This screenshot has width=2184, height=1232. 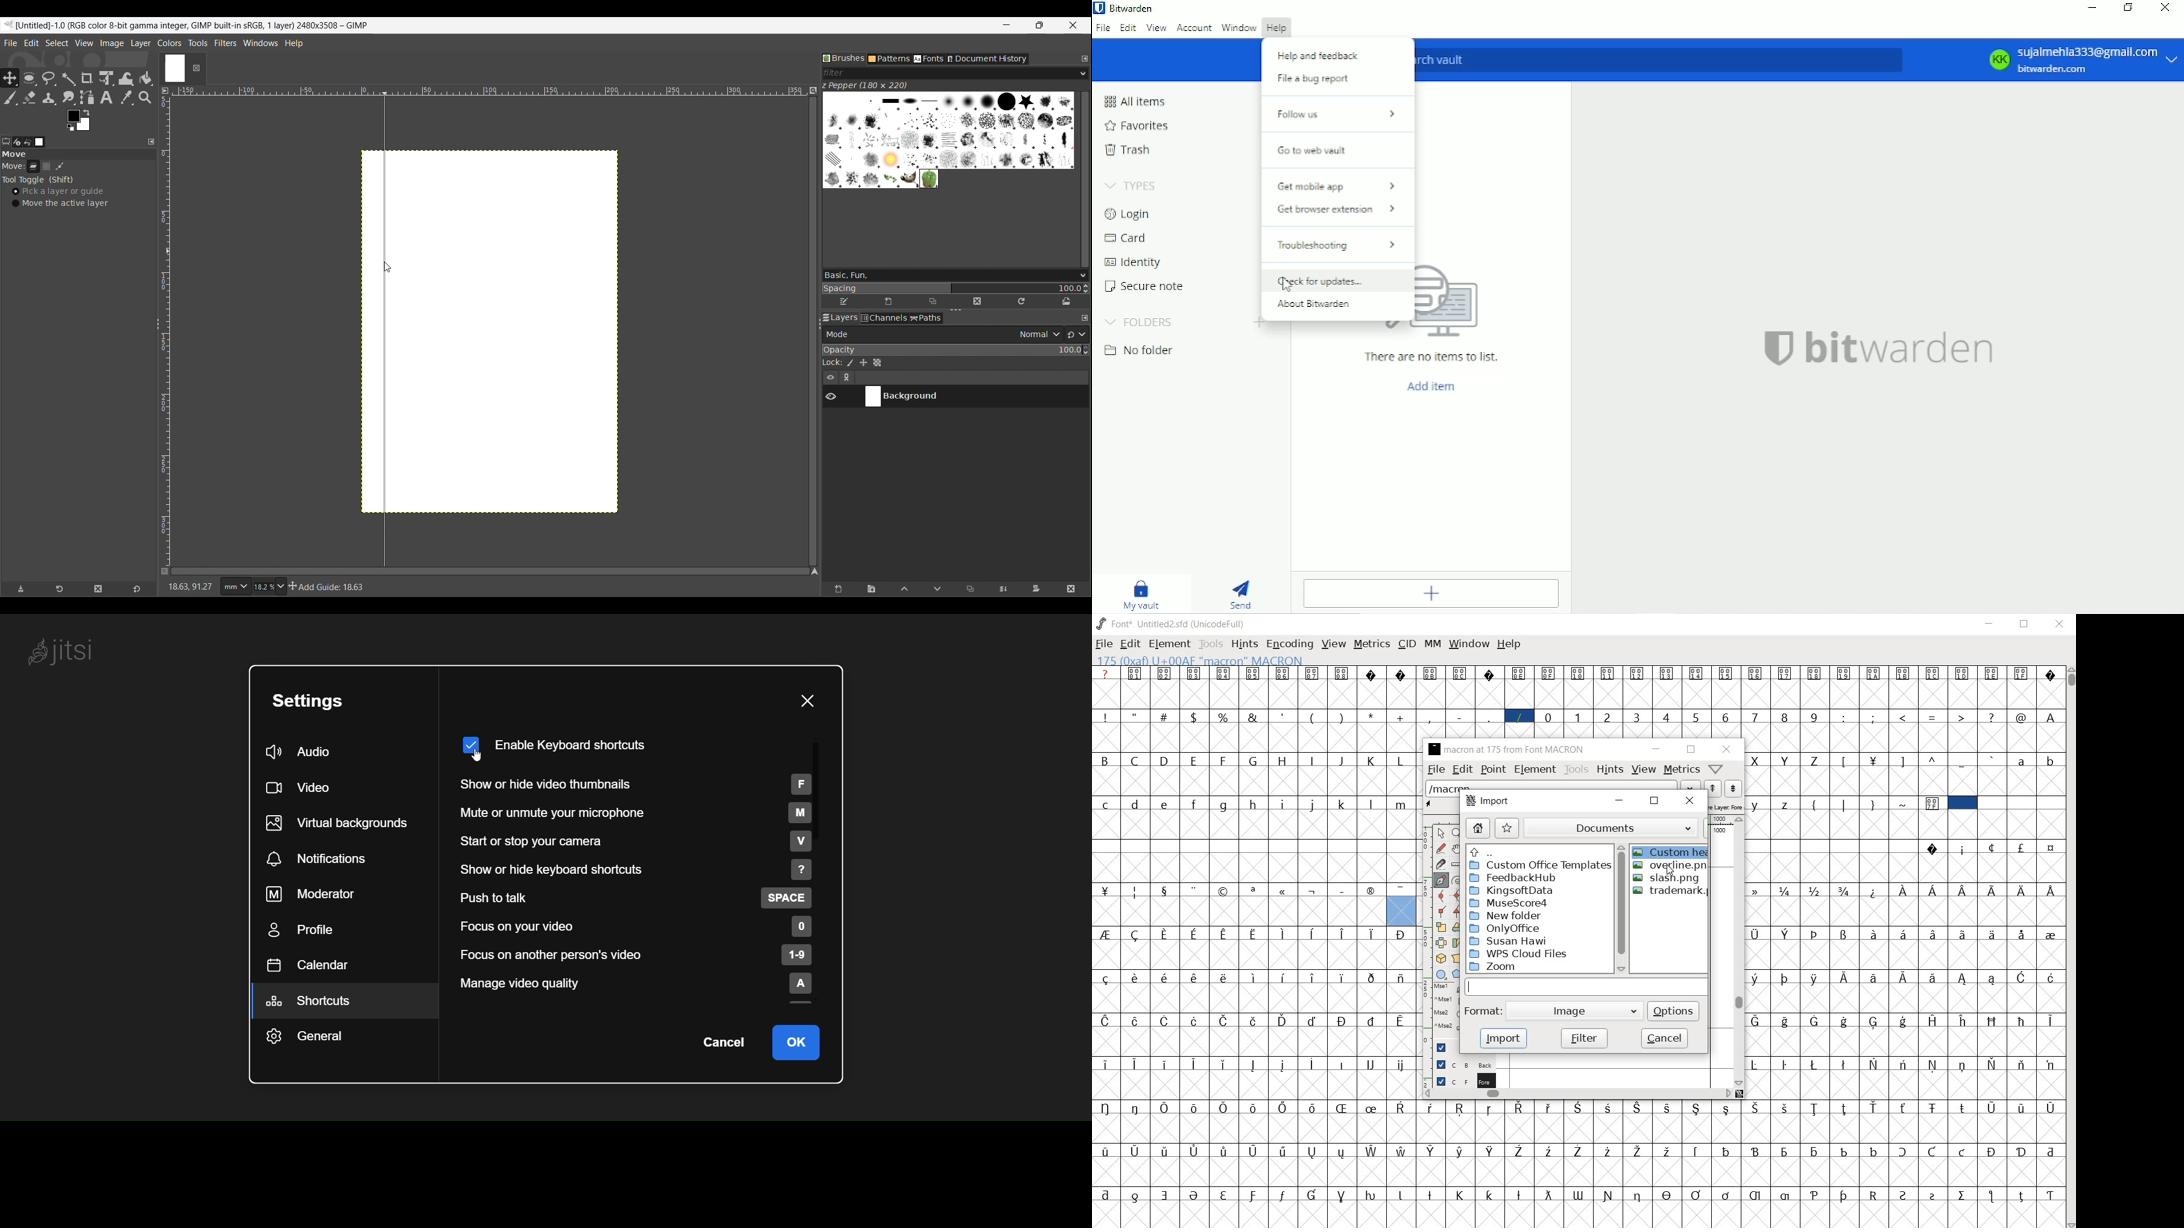 I want to click on File, so click(x=1104, y=28).